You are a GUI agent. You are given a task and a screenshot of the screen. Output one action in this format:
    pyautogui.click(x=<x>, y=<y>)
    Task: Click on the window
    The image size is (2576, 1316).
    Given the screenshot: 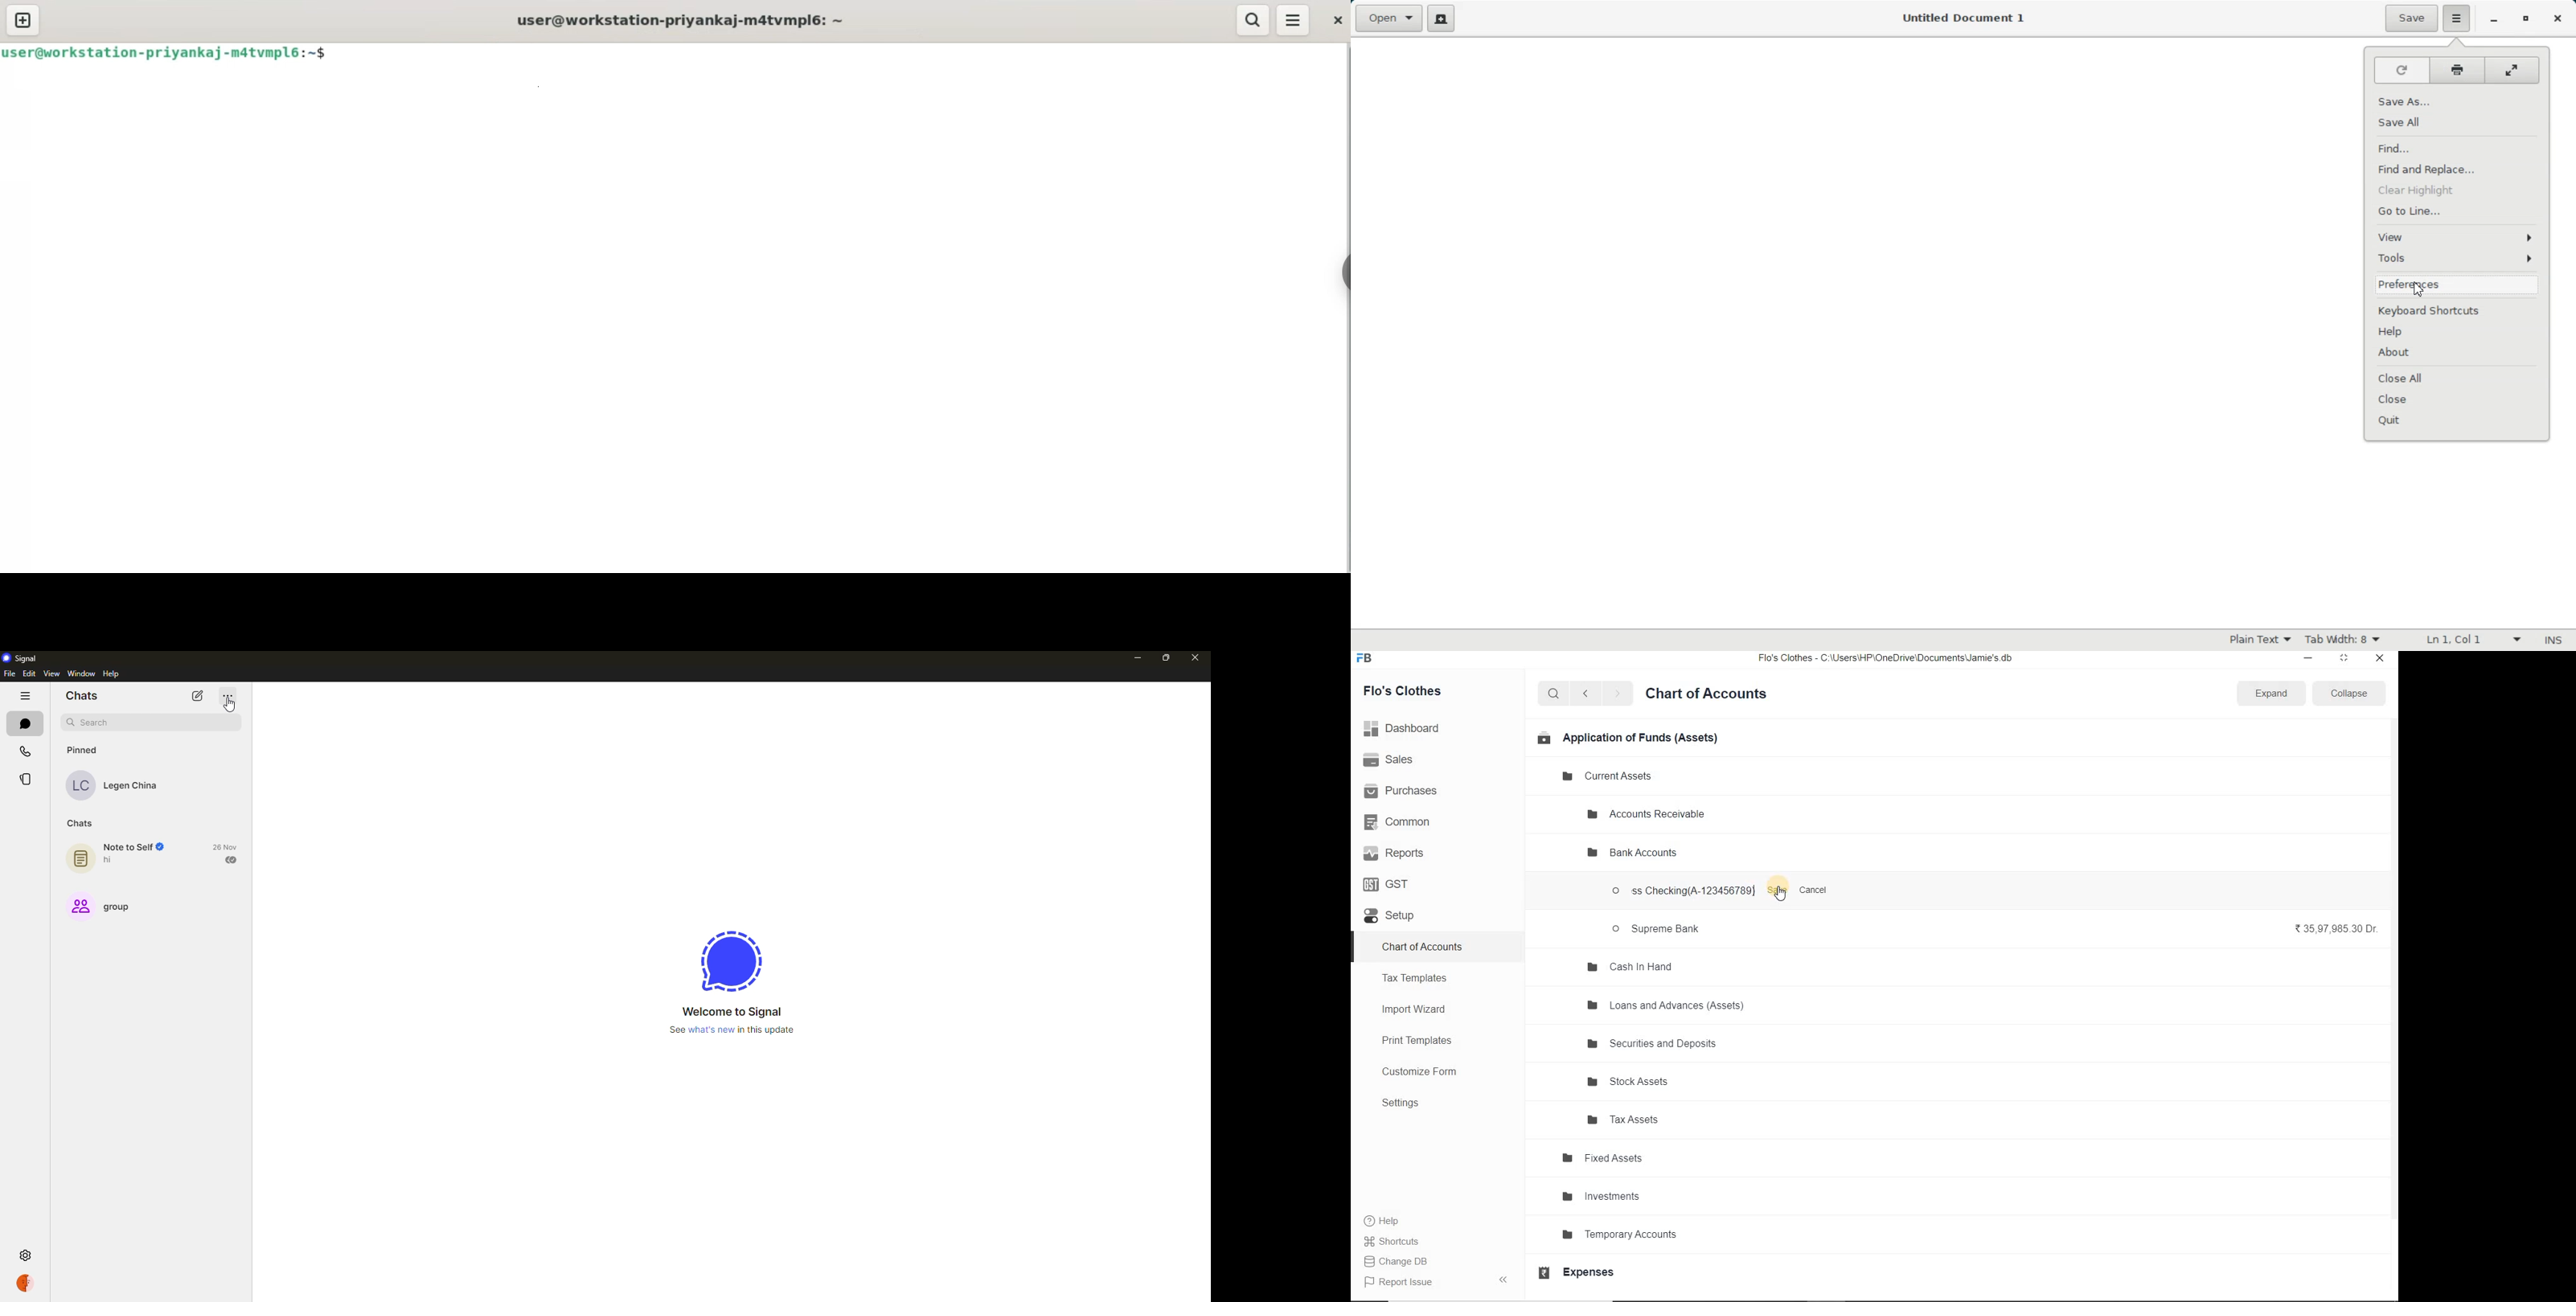 What is the action you would take?
    pyautogui.click(x=82, y=673)
    